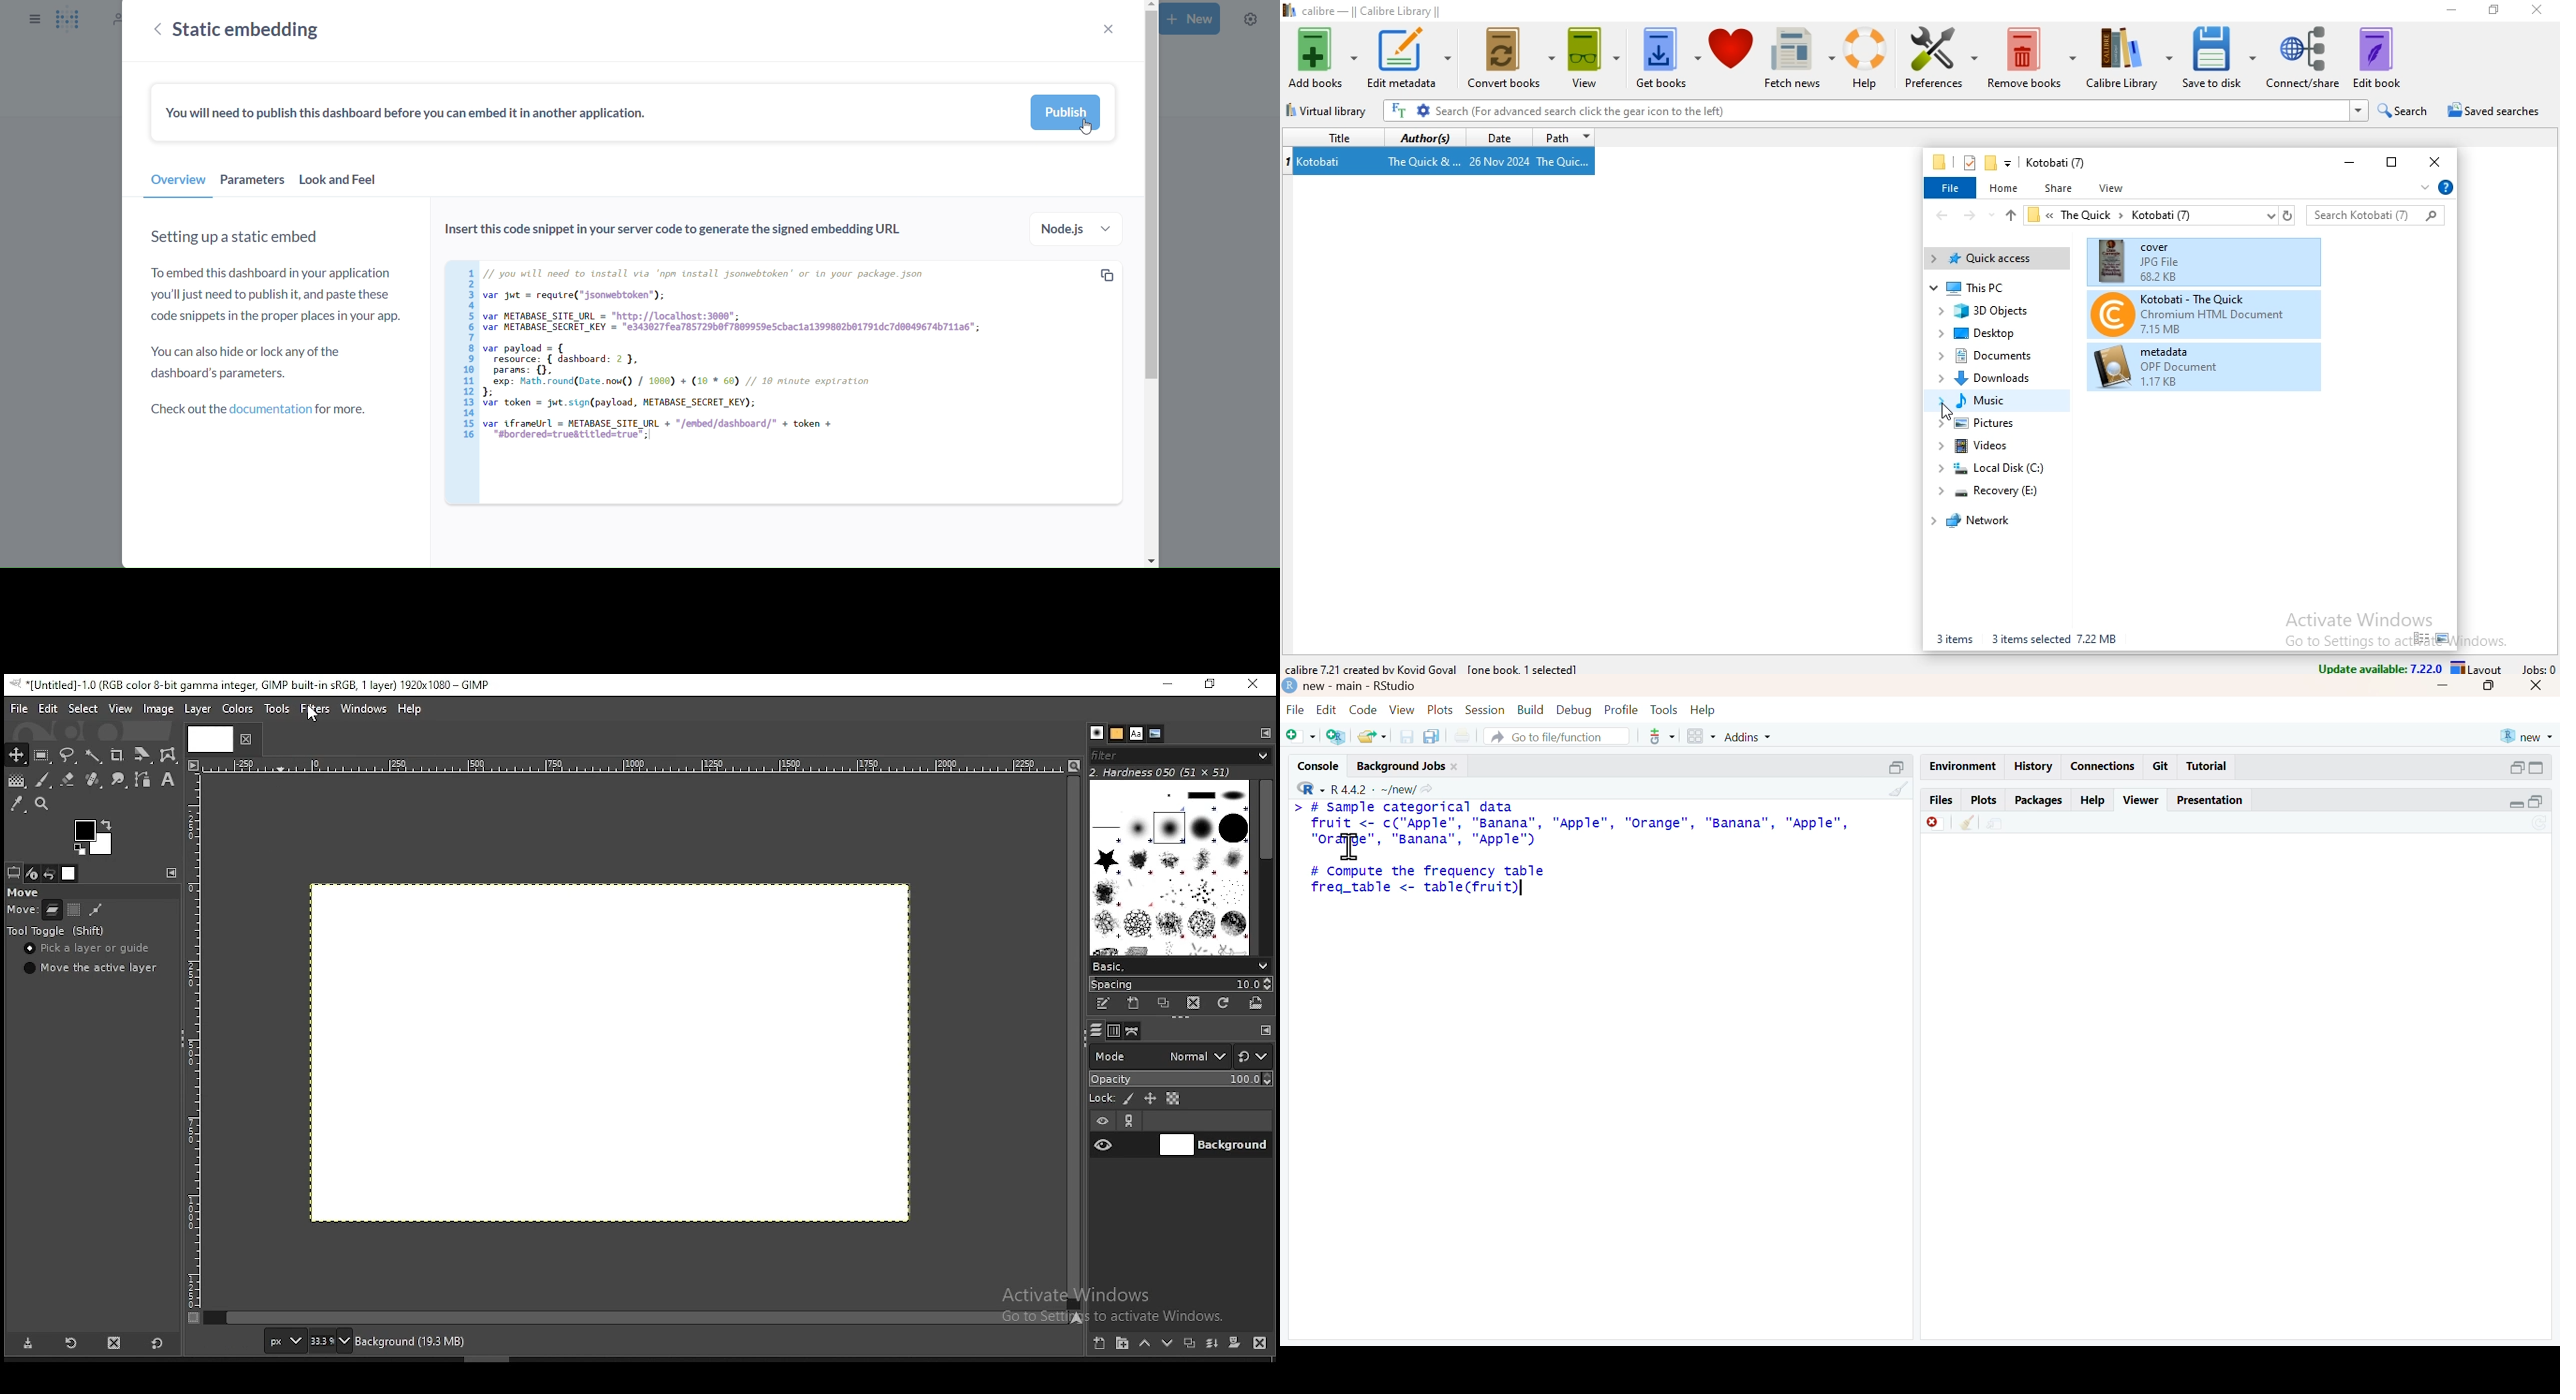 This screenshot has height=1400, width=2576. What do you see at coordinates (1991, 357) in the screenshot?
I see `documents` at bounding box center [1991, 357].